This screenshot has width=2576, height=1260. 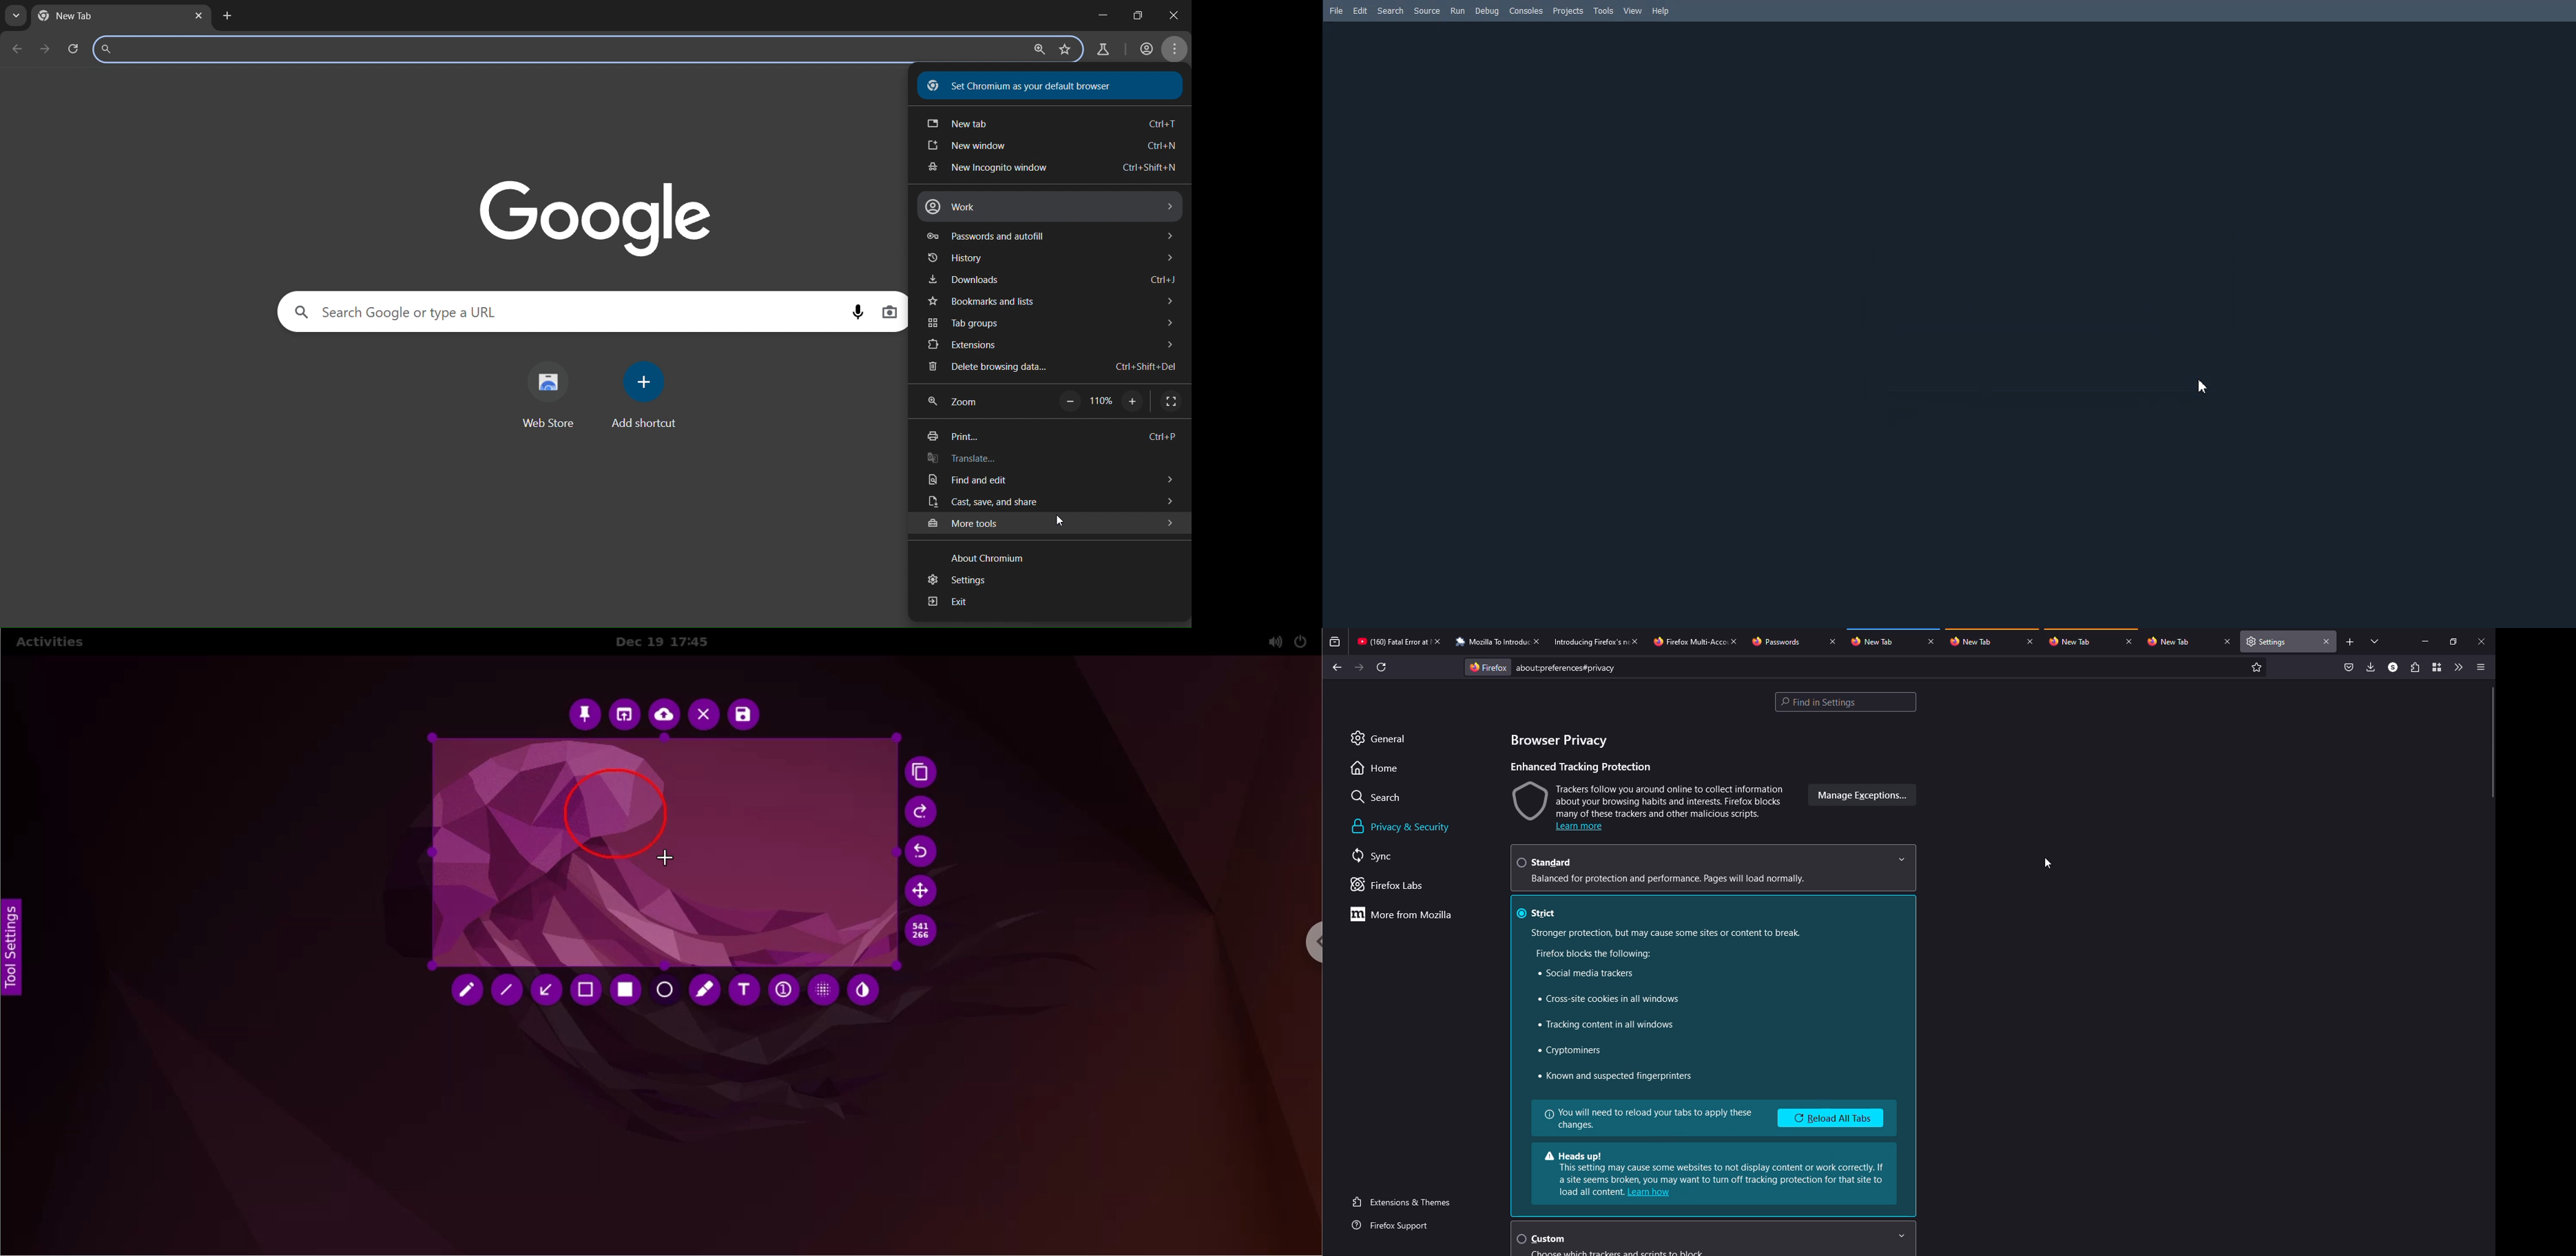 What do you see at coordinates (1831, 641) in the screenshot?
I see `close` at bounding box center [1831, 641].